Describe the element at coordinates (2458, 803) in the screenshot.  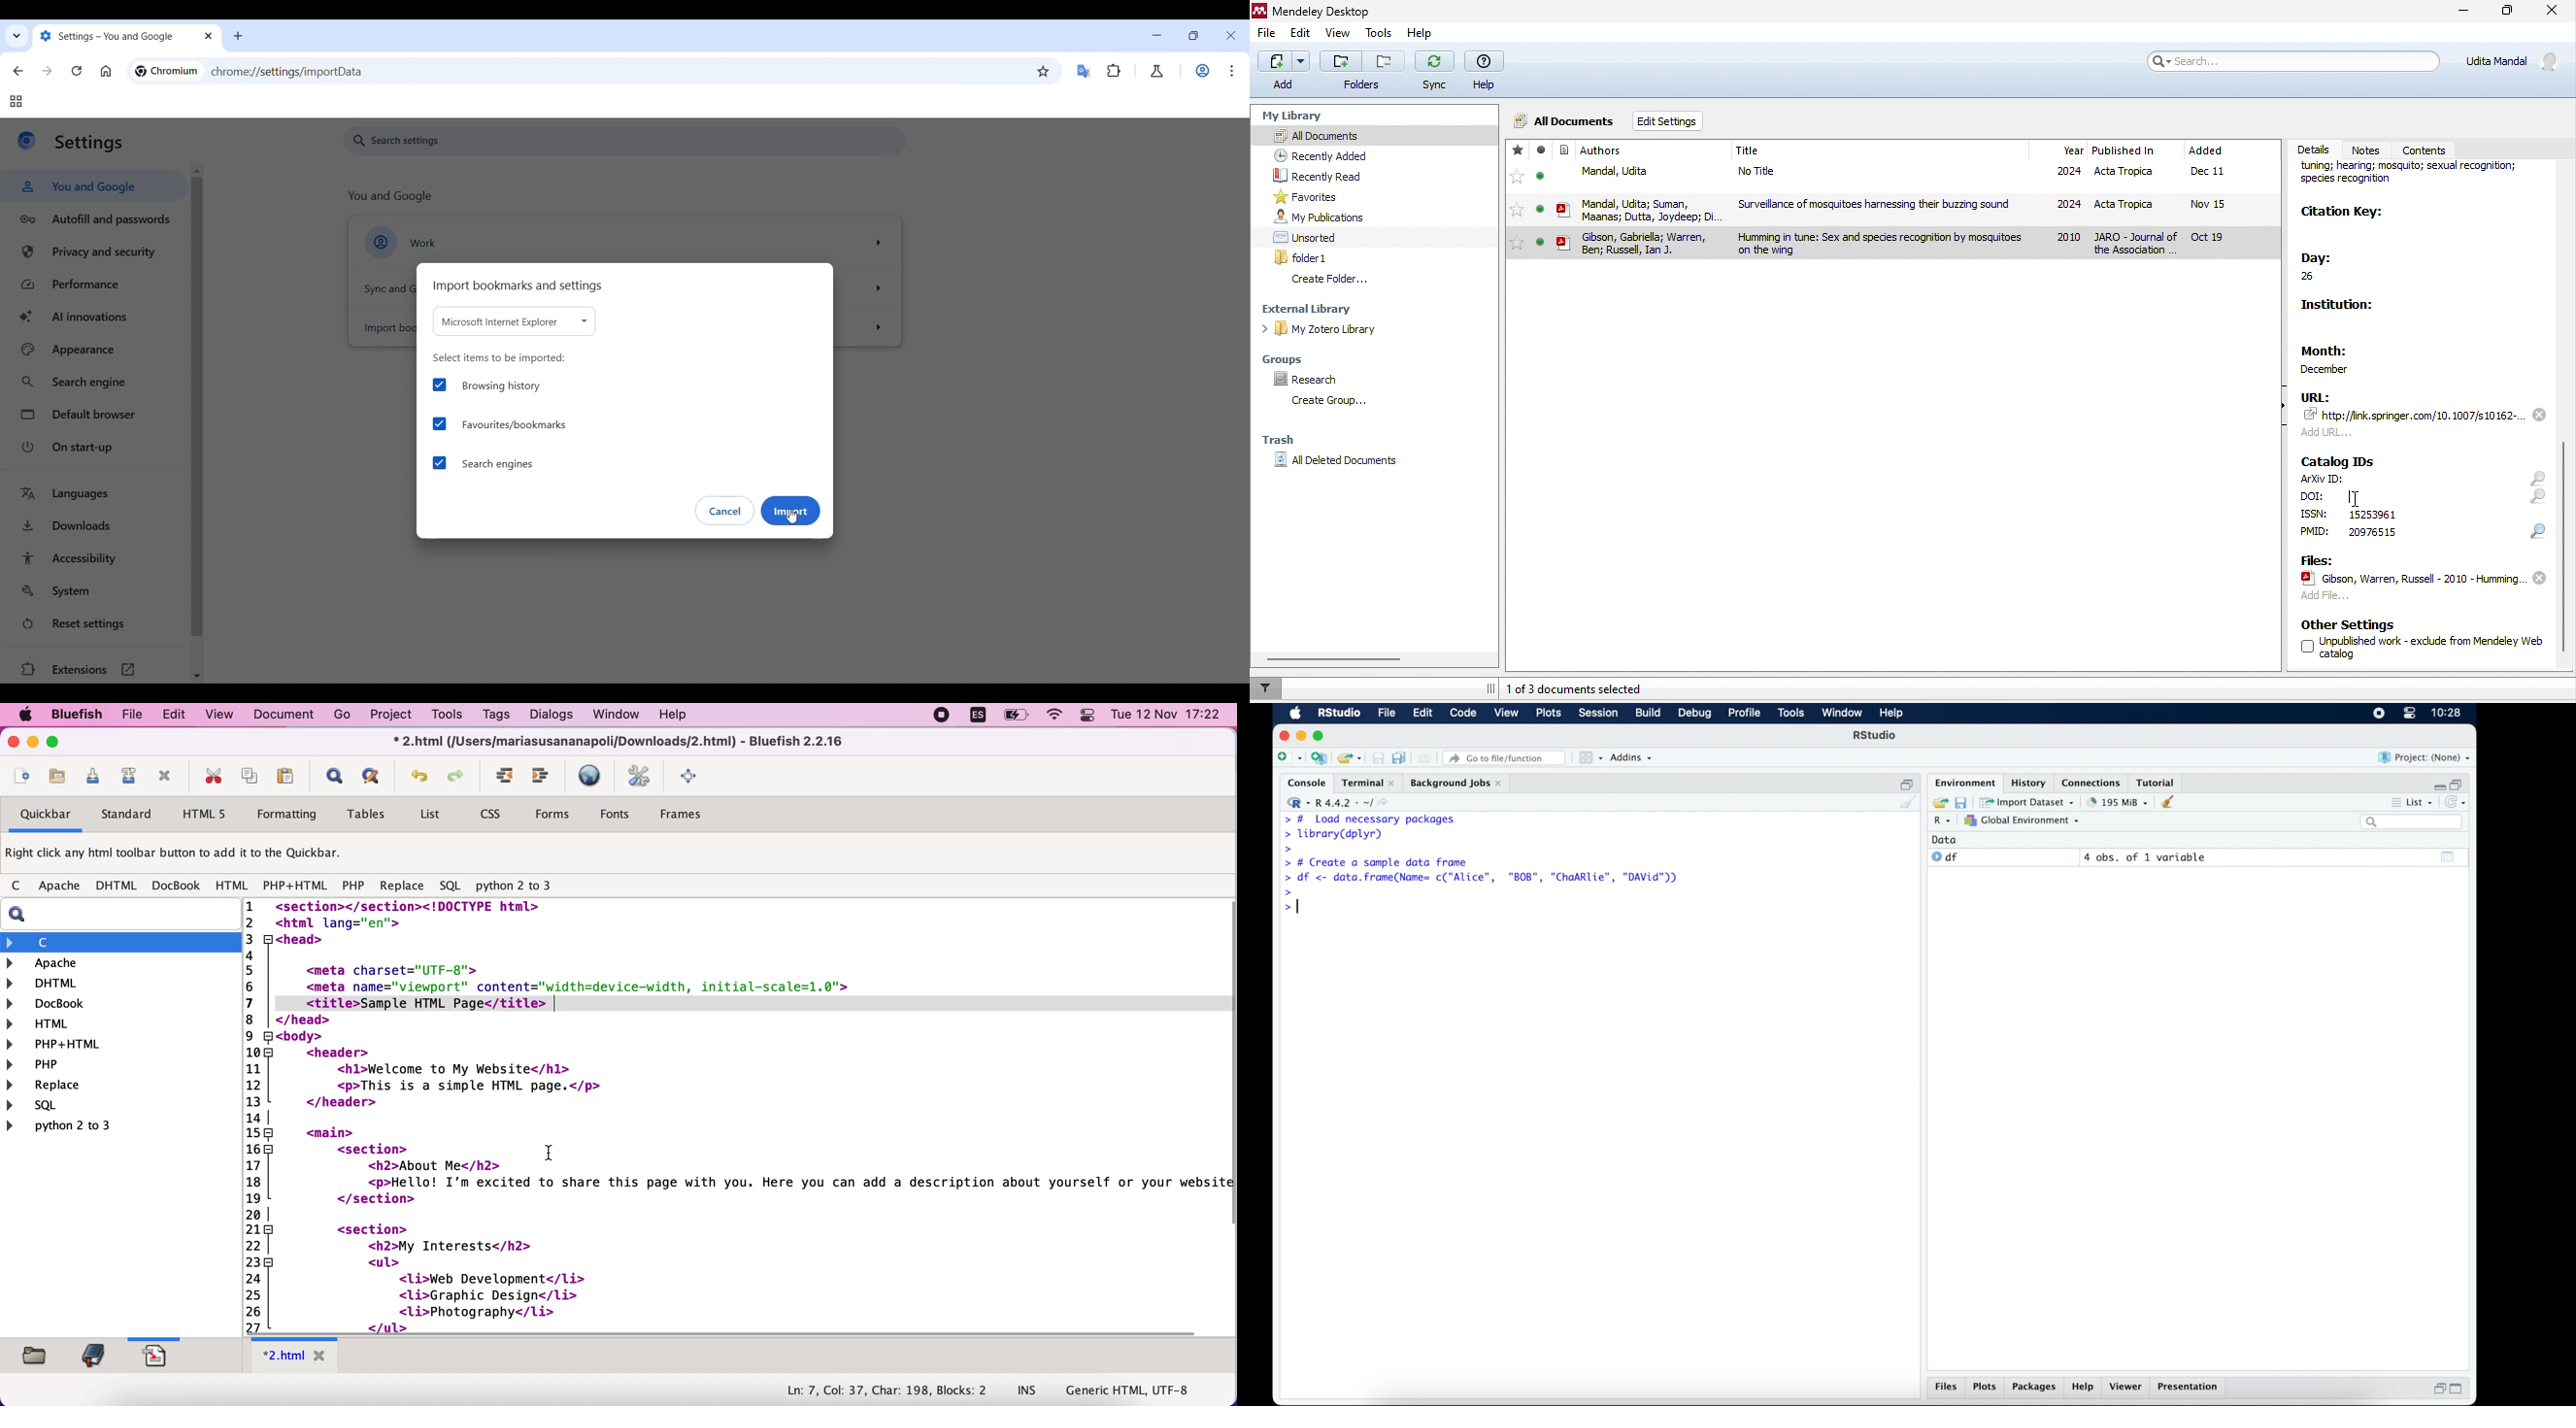
I see `refresh` at that location.